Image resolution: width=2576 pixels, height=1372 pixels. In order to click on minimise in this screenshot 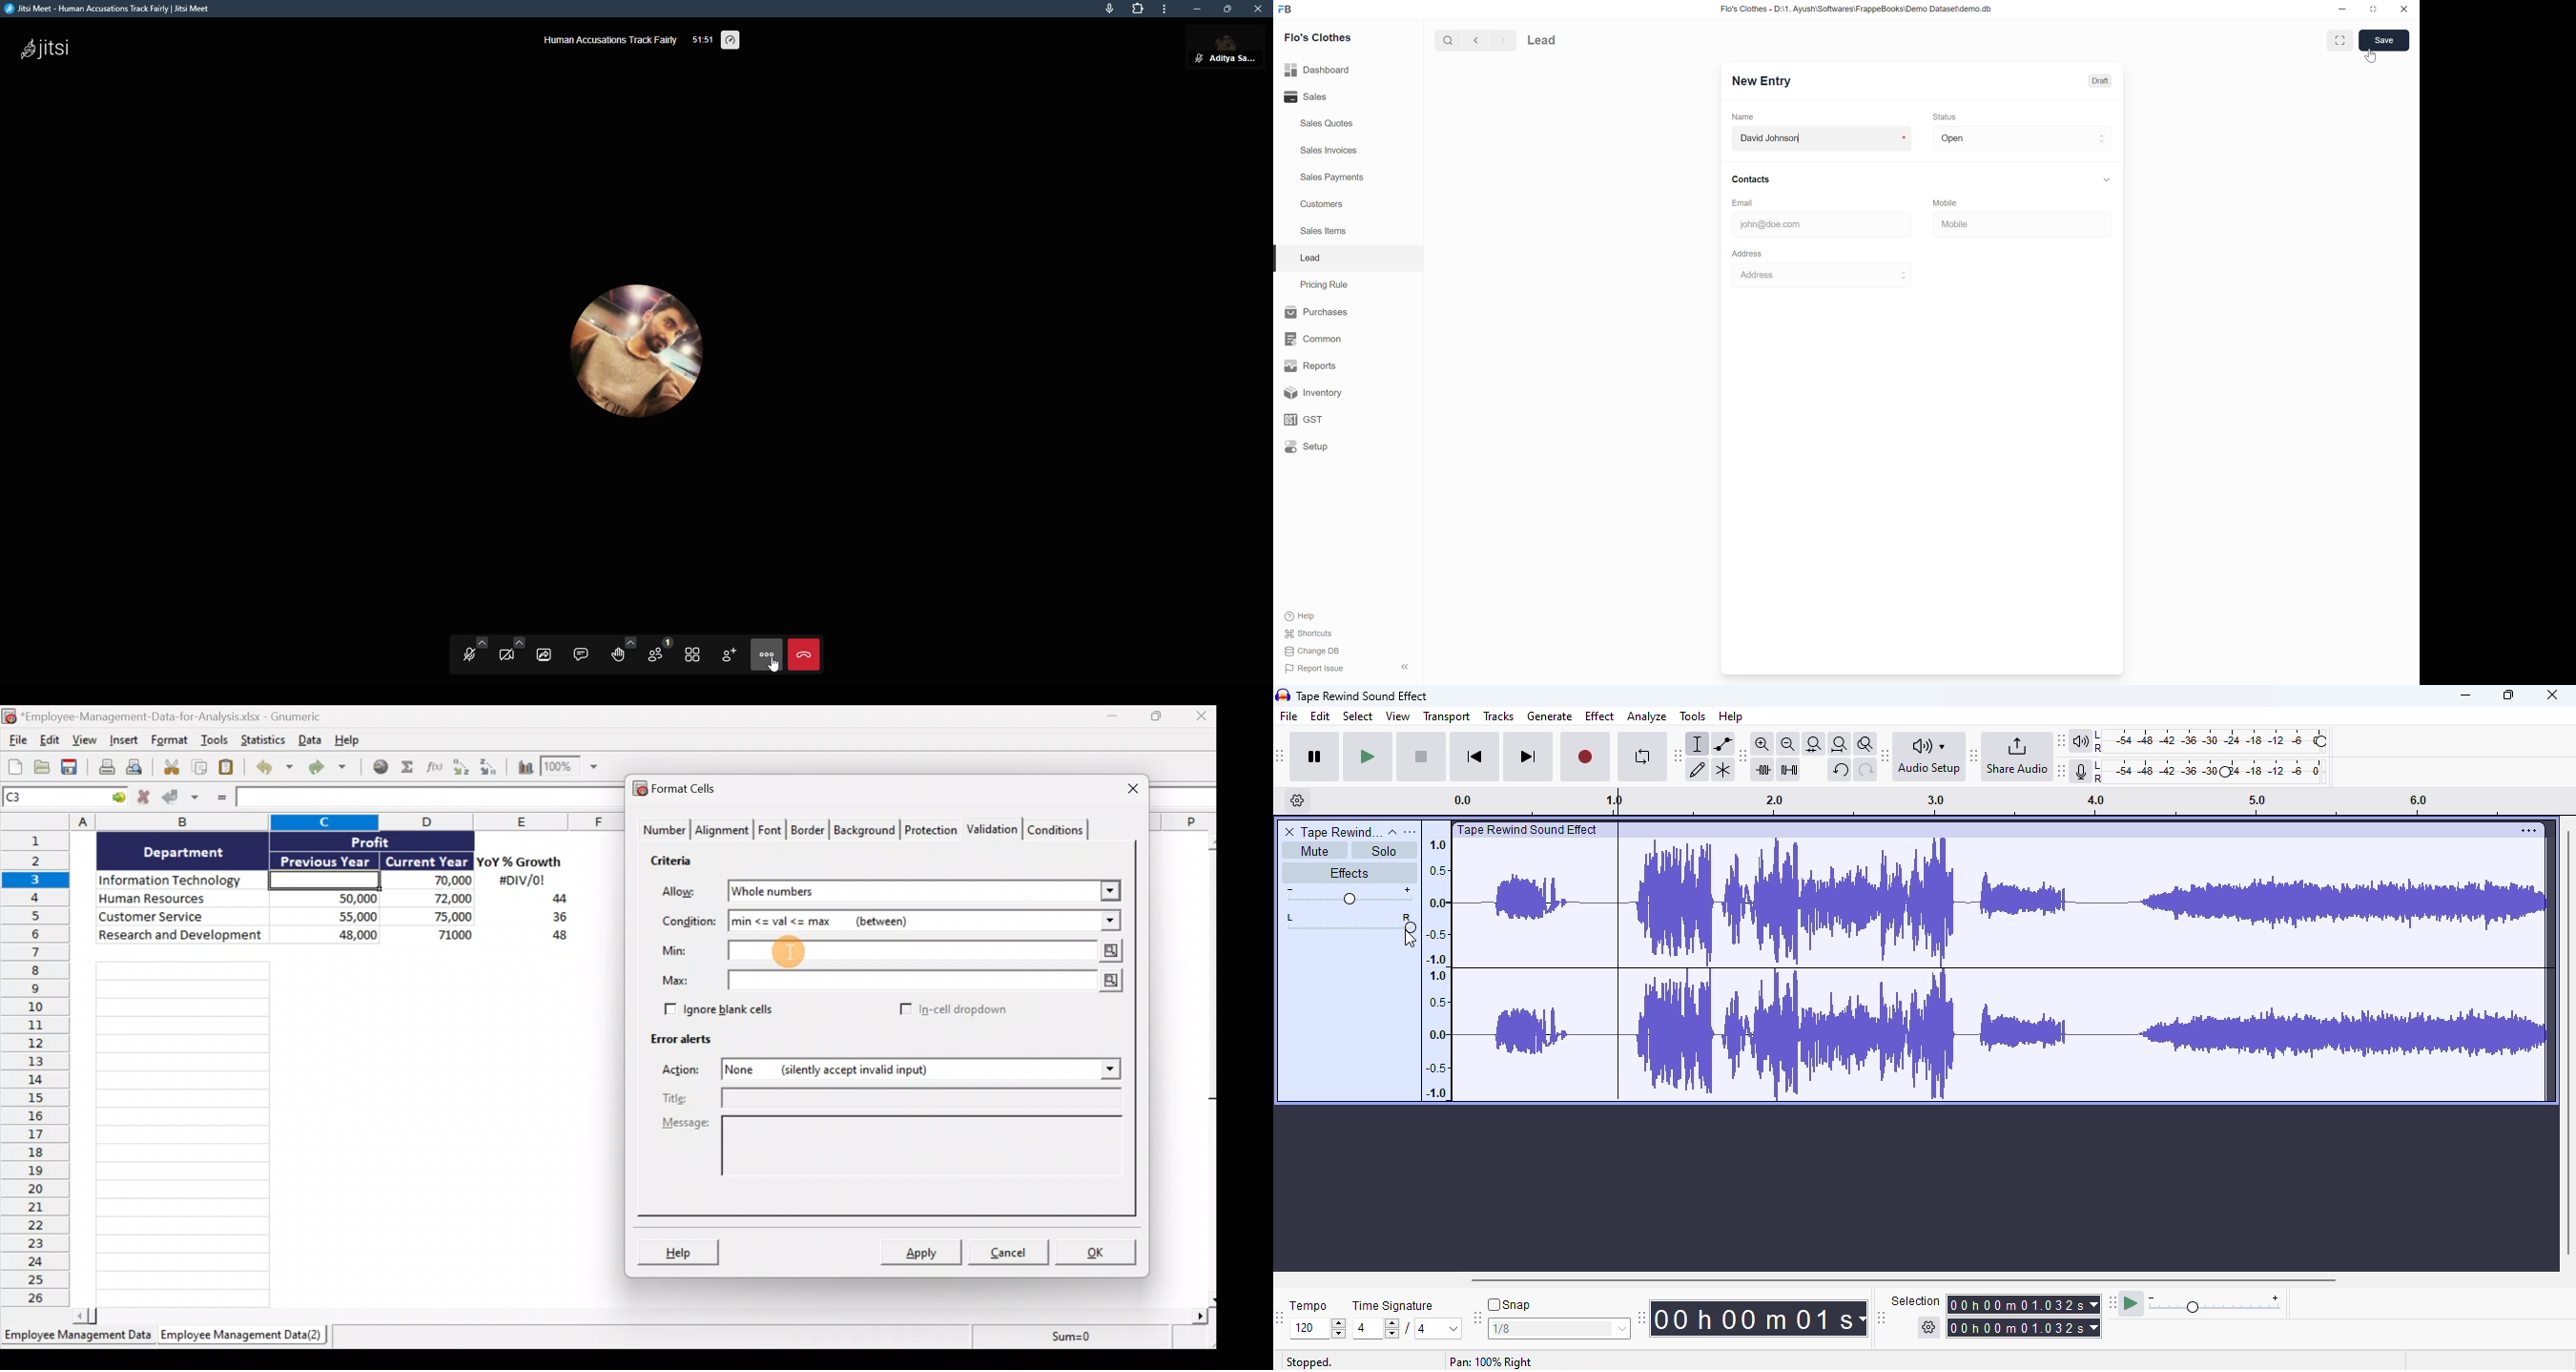, I will do `click(2343, 11)`.